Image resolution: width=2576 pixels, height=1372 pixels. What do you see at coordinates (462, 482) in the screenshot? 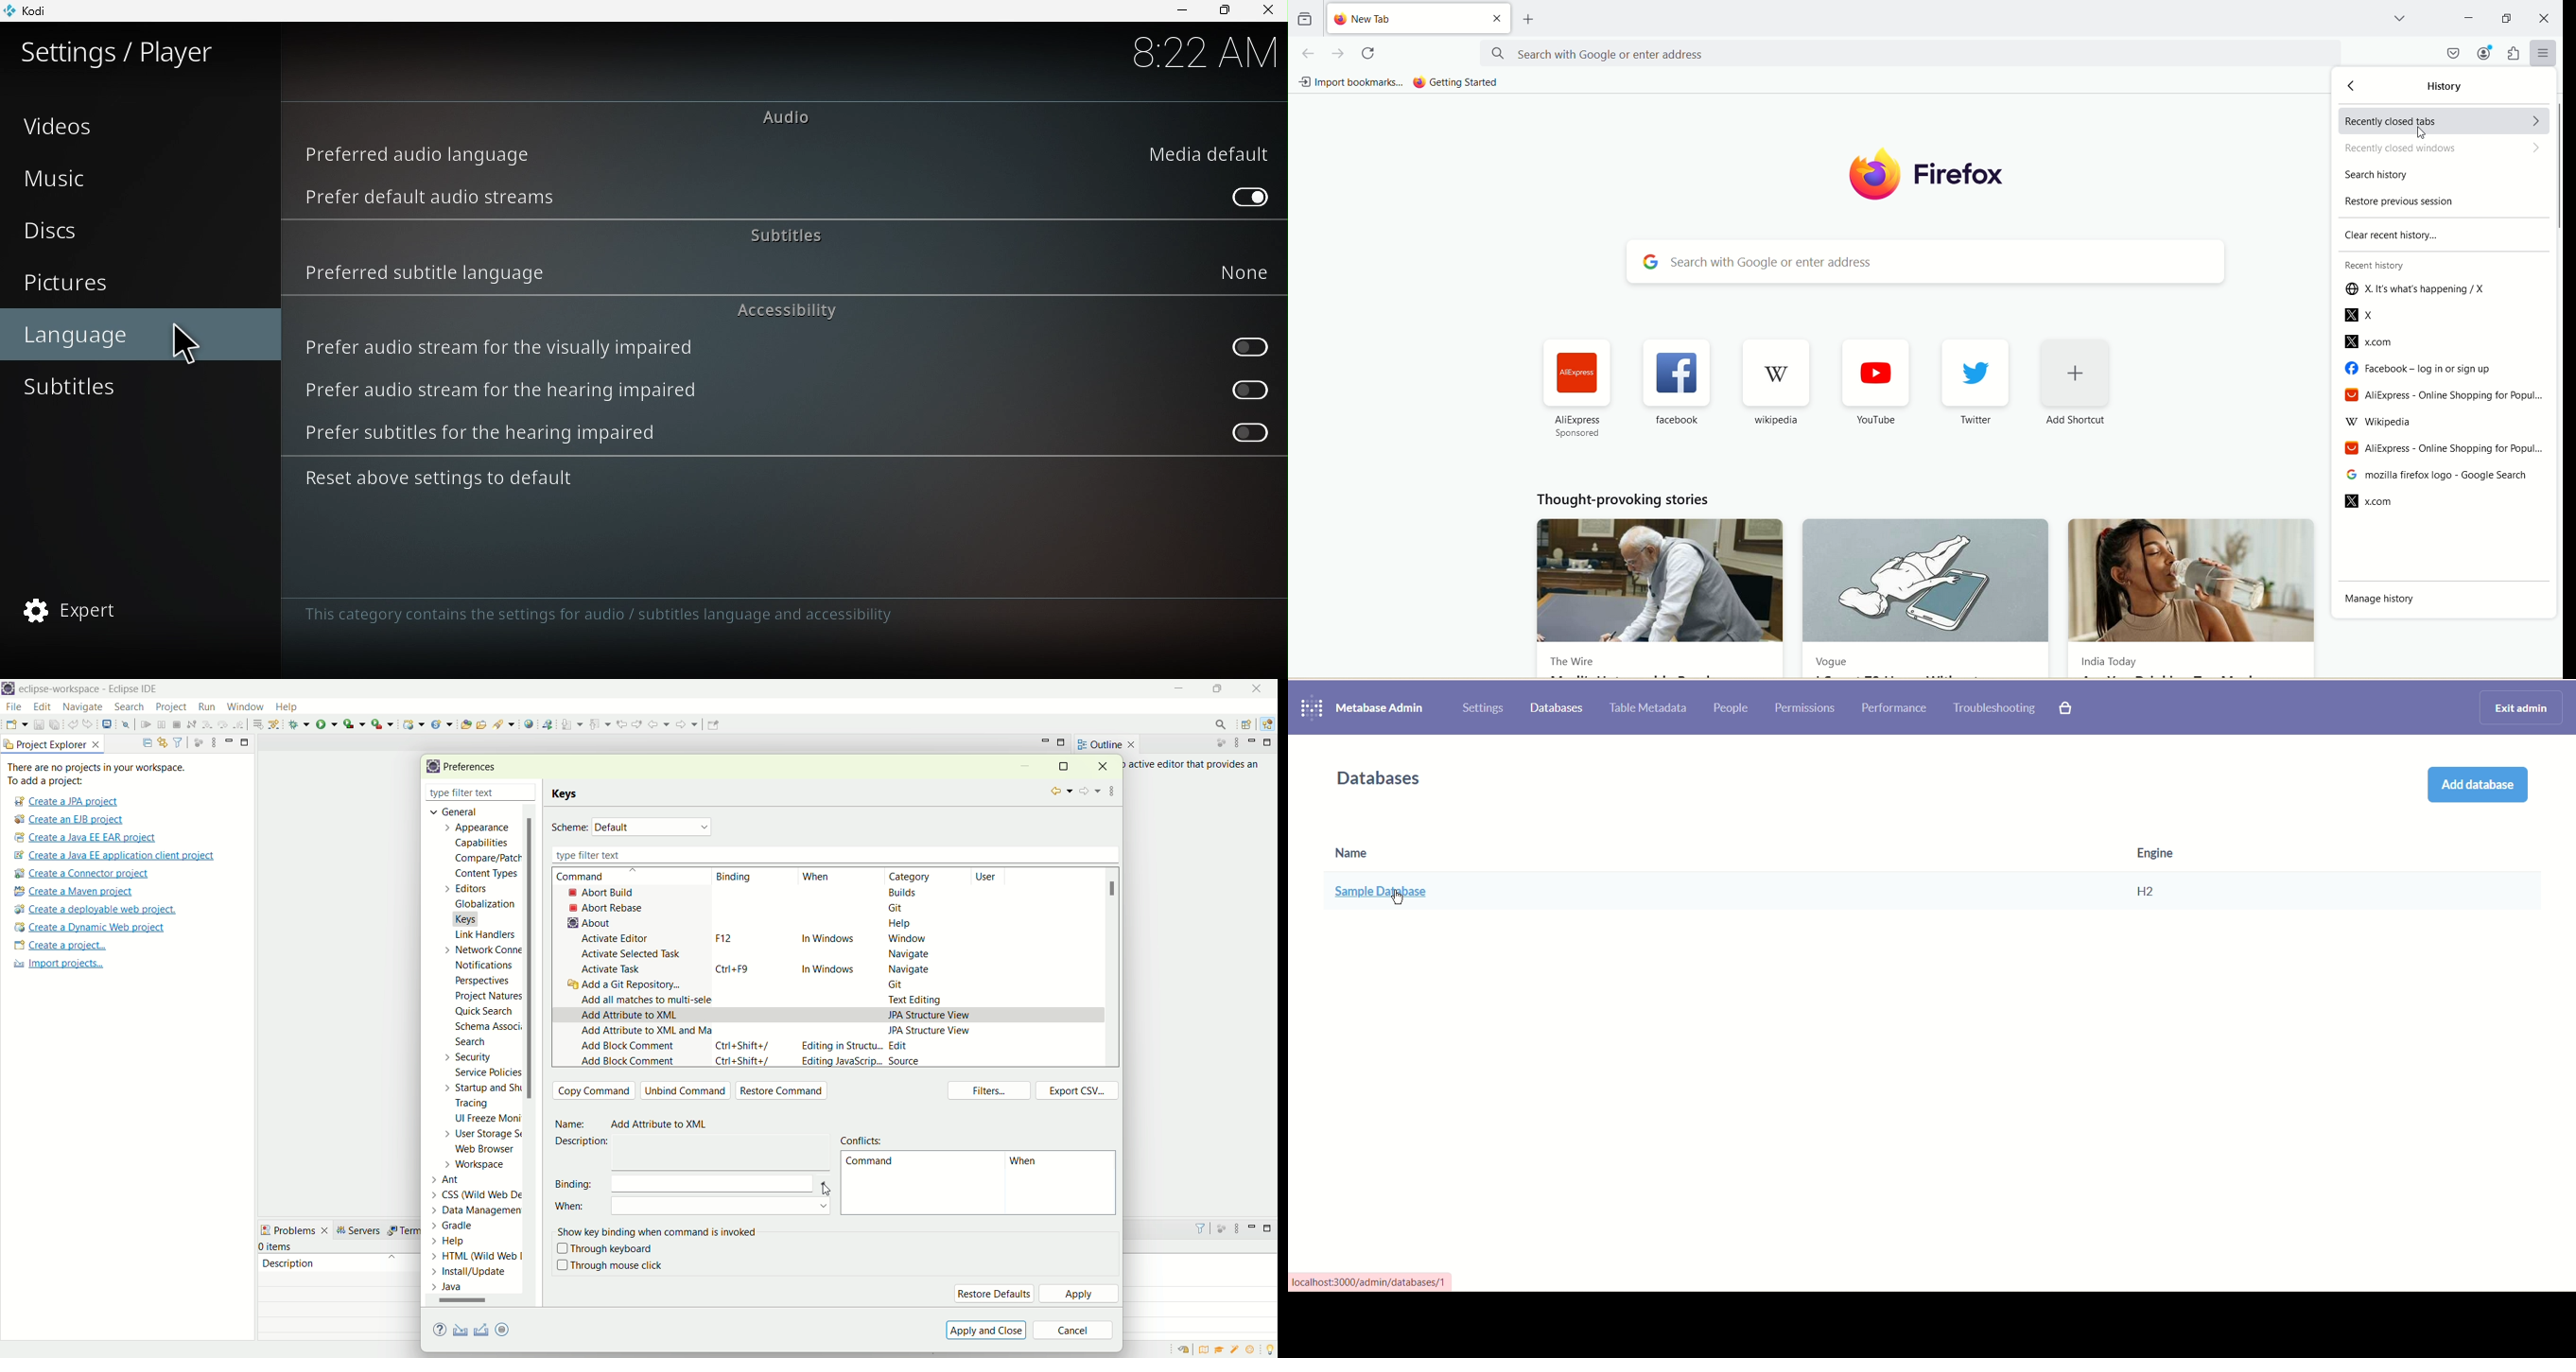
I see `Reset above settings to default` at bounding box center [462, 482].